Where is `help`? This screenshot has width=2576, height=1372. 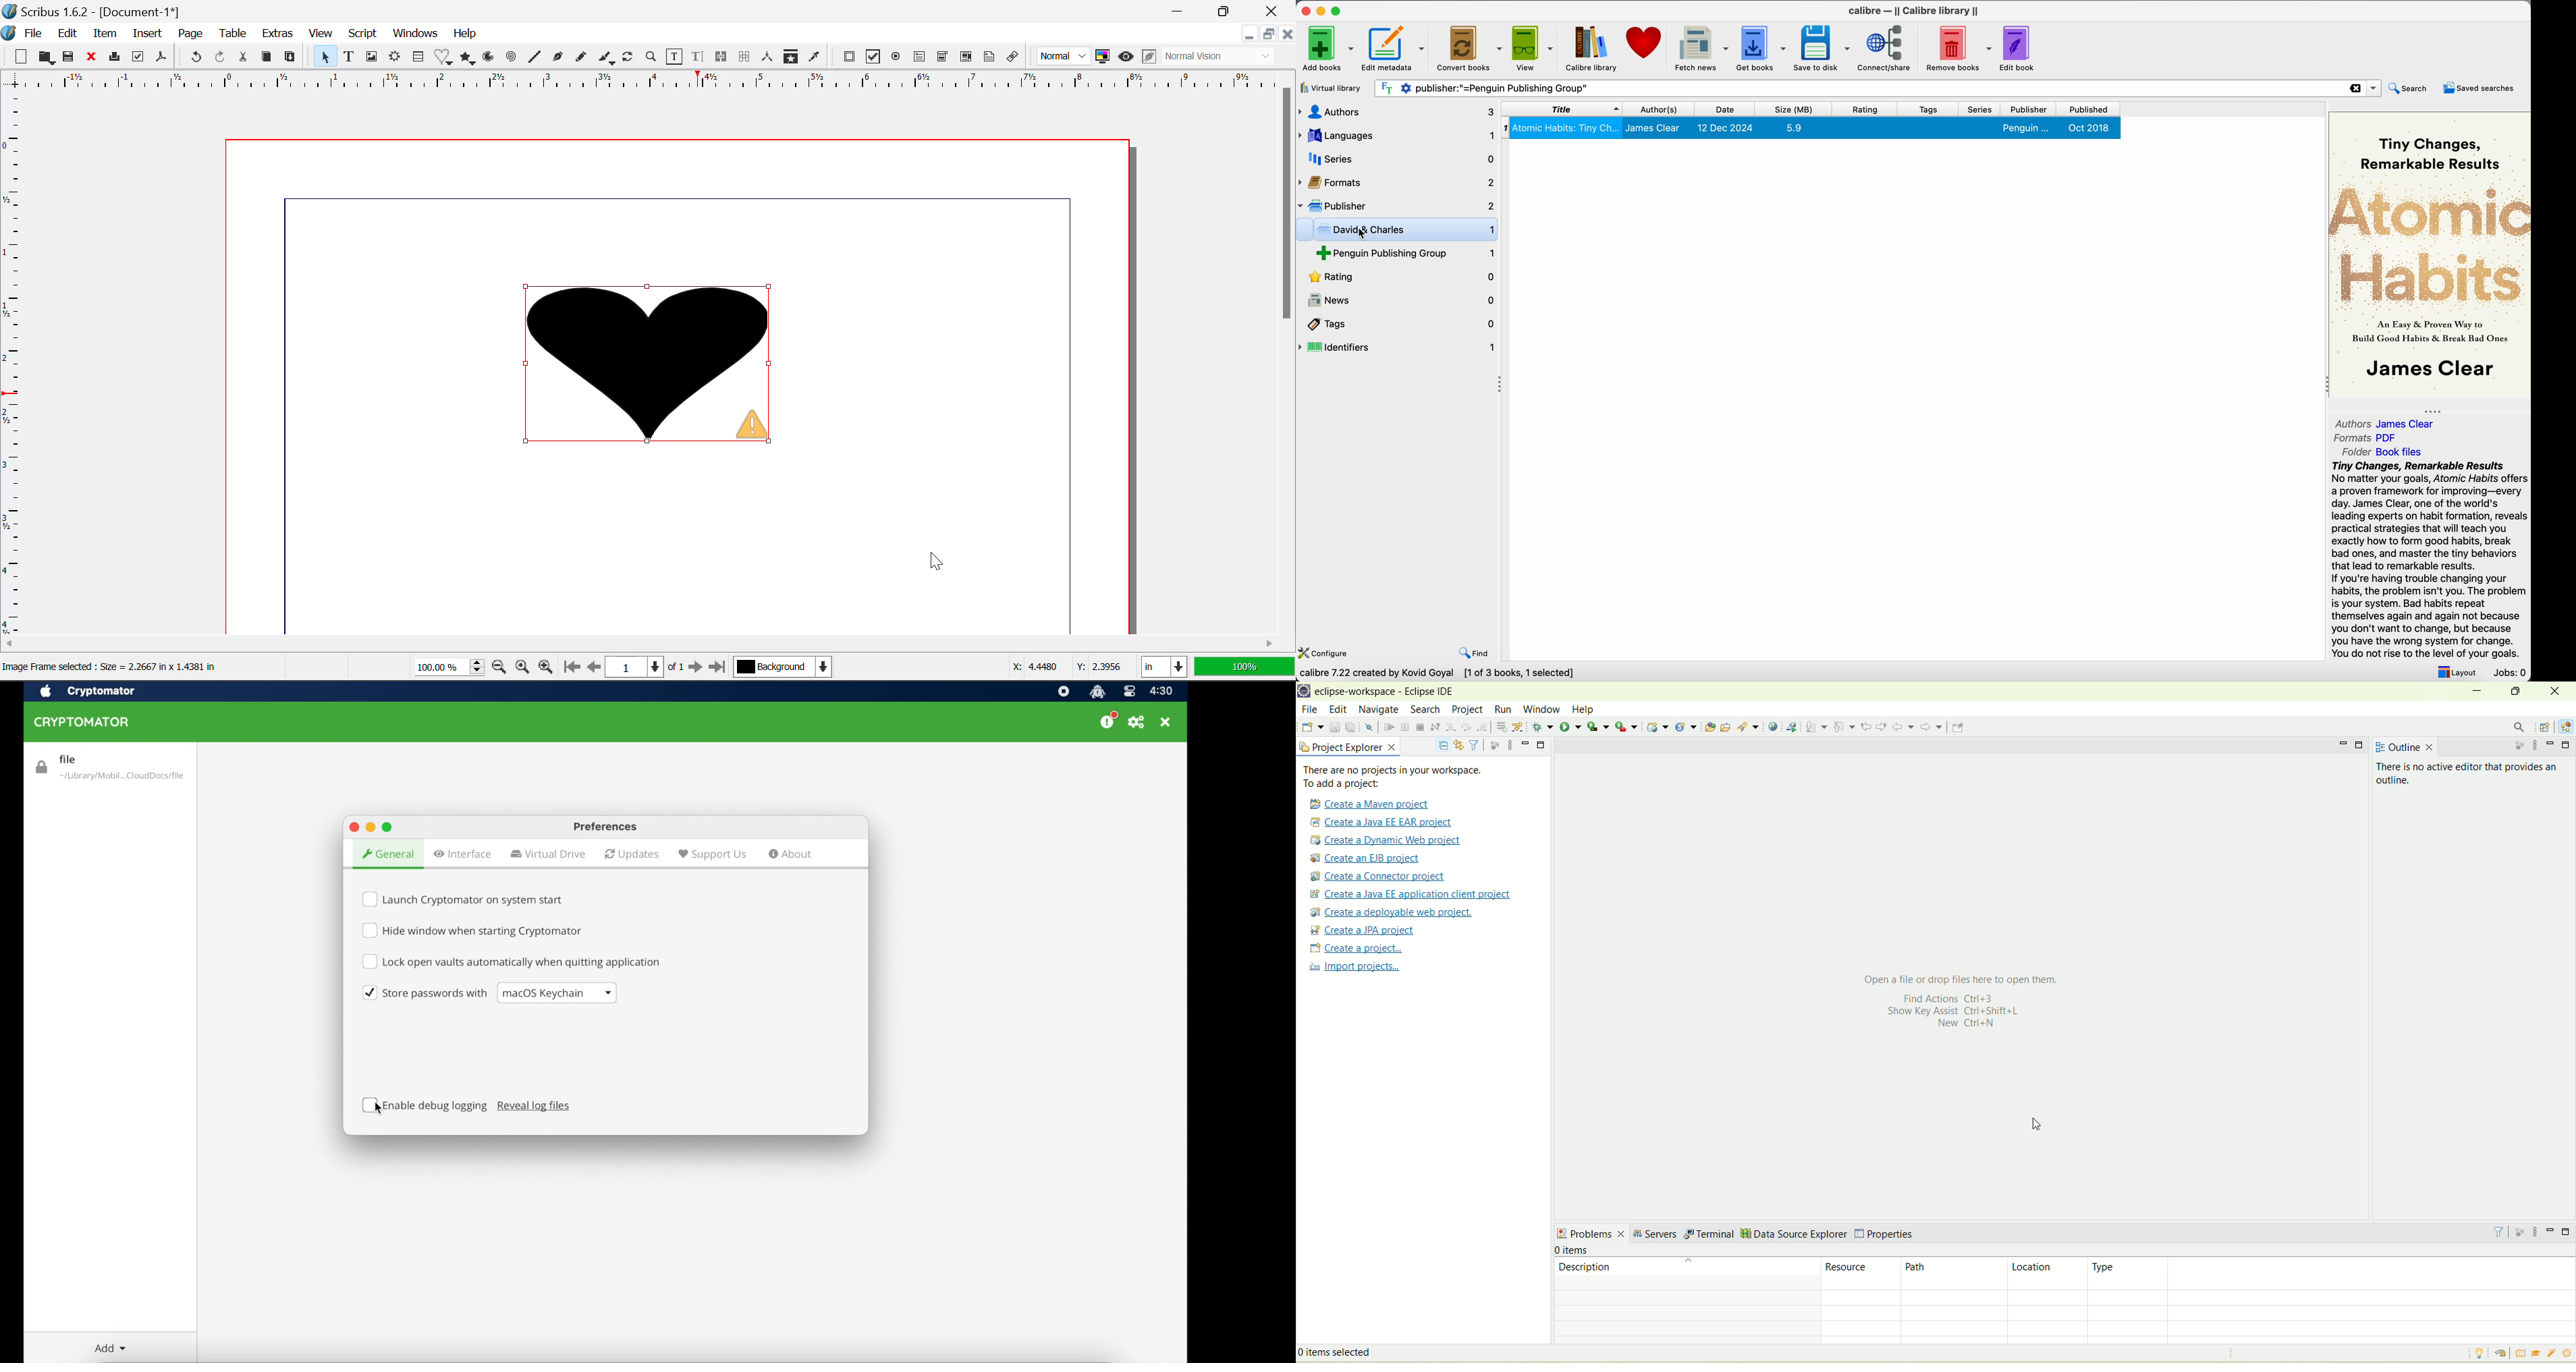 help is located at coordinates (1583, 709).